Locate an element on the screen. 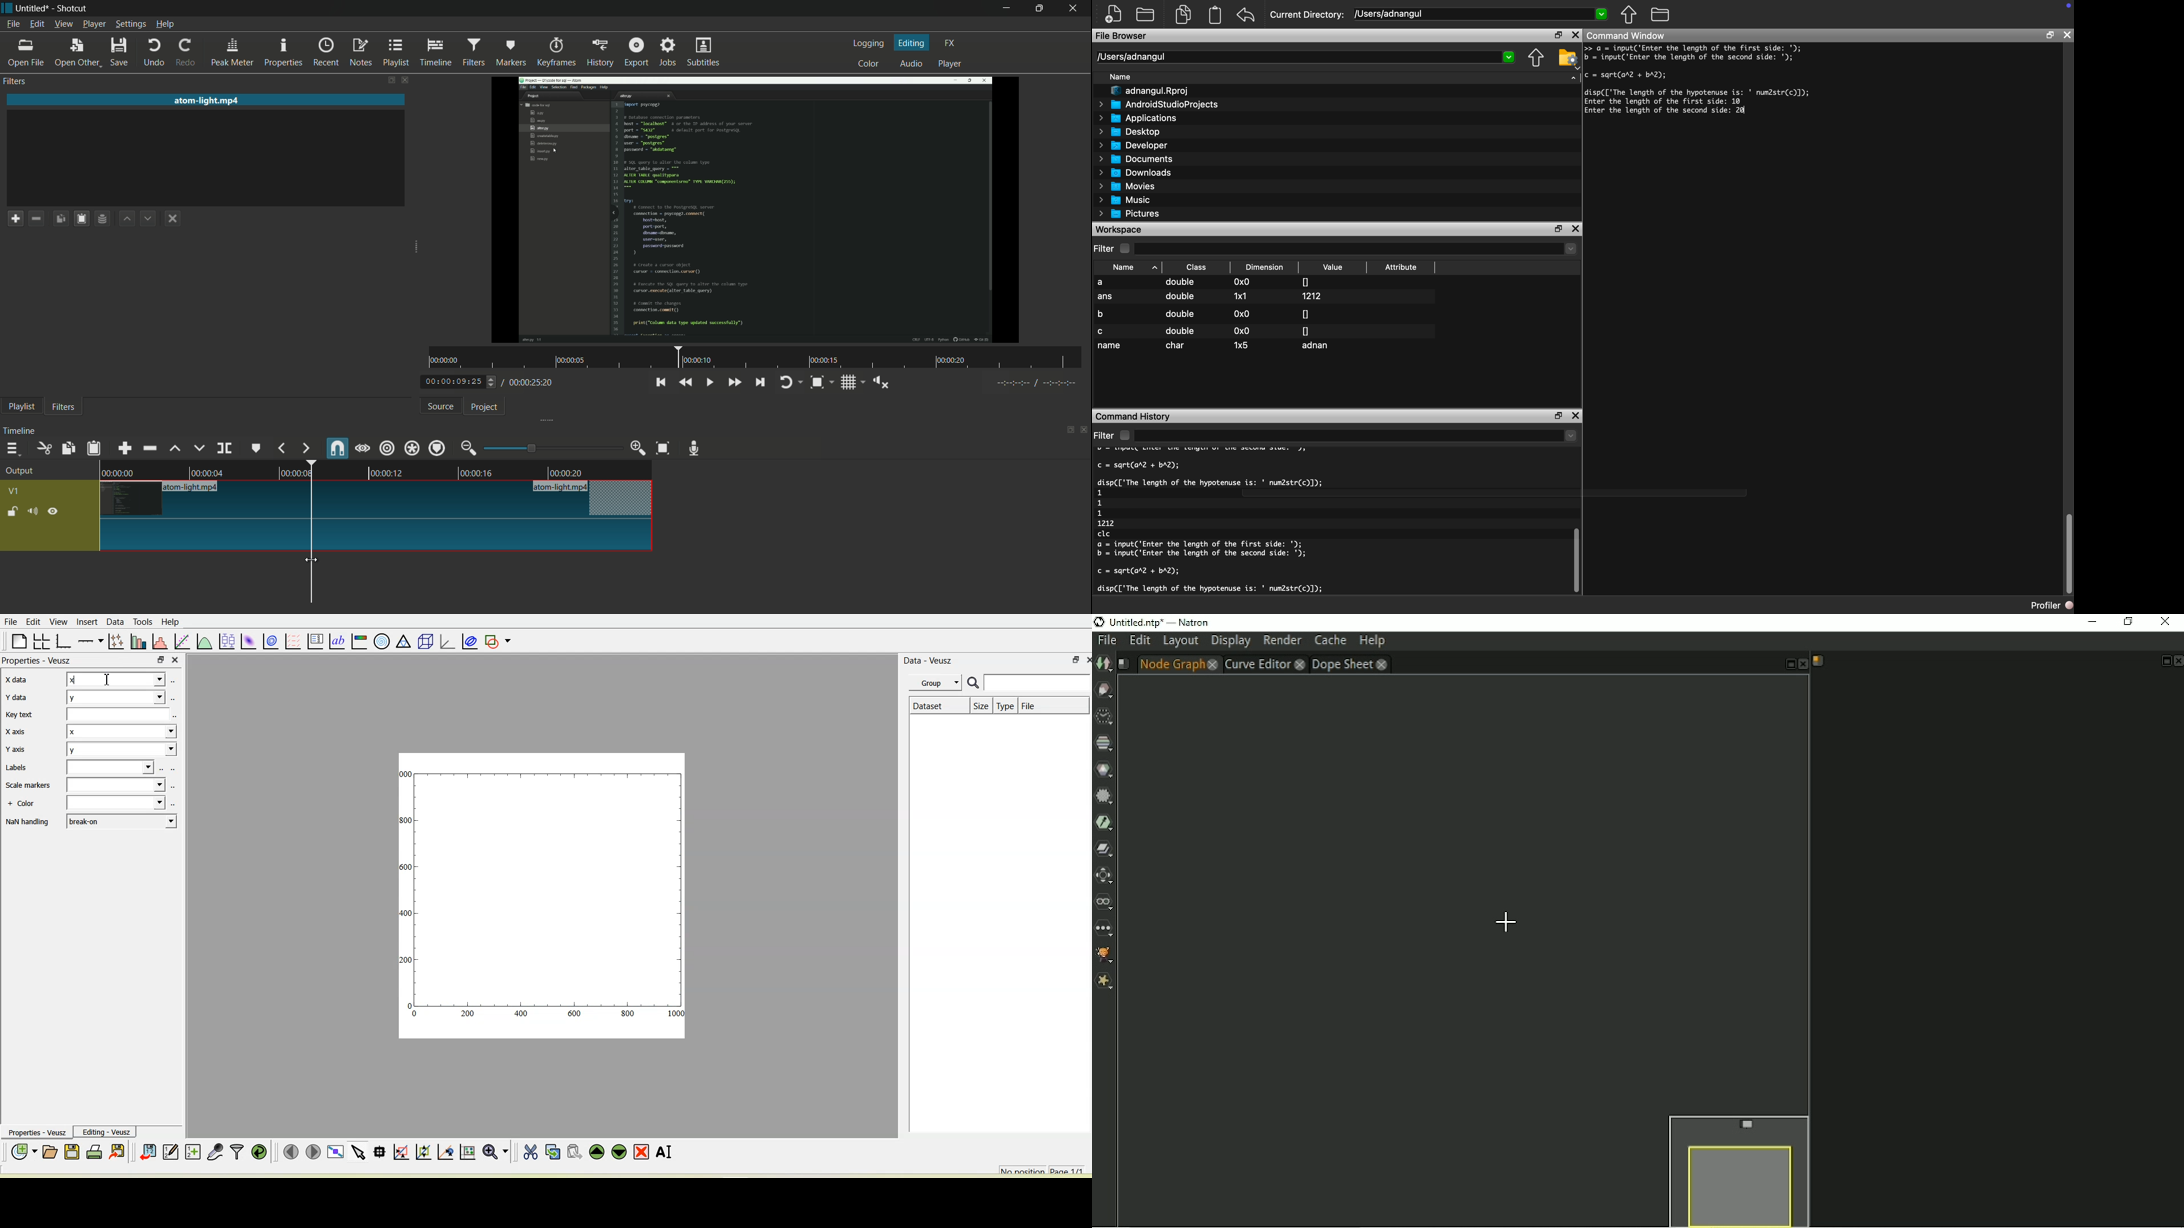 This screenshot has width=2184, height=1232. zoom timeline to fit is located at coordinates (663, 449).